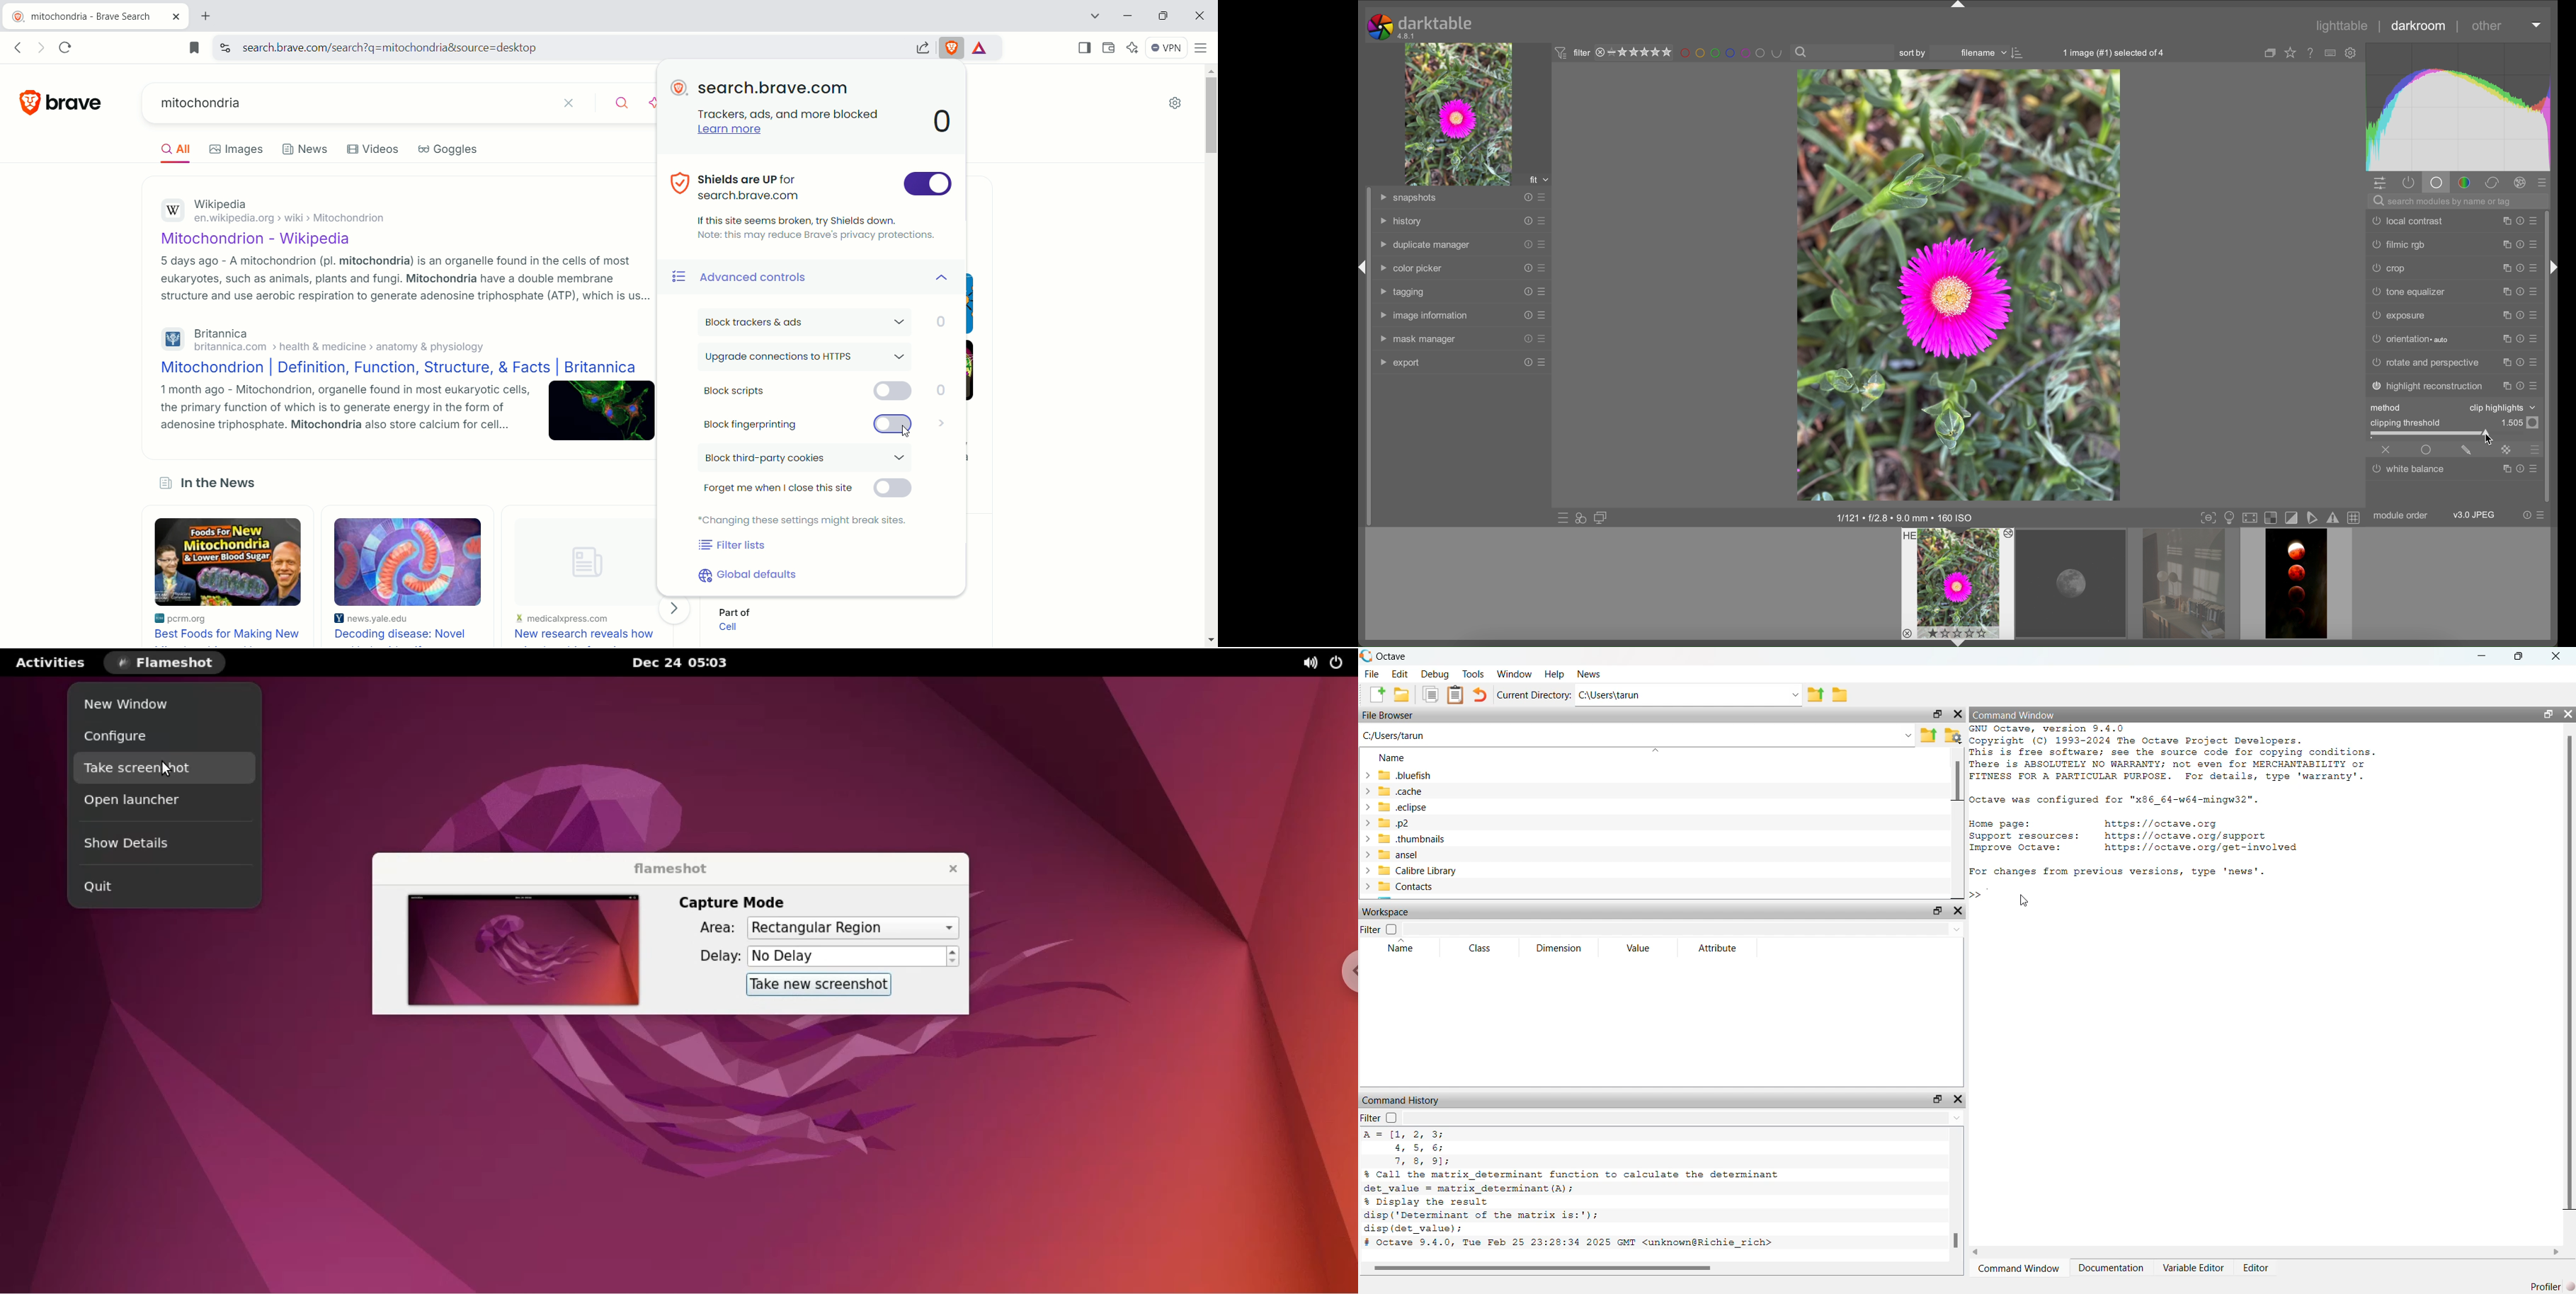 Image resolution: width=2576 pixels, height=1316 pixels. Describe the element at coordinates (1732, 54) in the screenshot. I see `filter by images color level` at that location.